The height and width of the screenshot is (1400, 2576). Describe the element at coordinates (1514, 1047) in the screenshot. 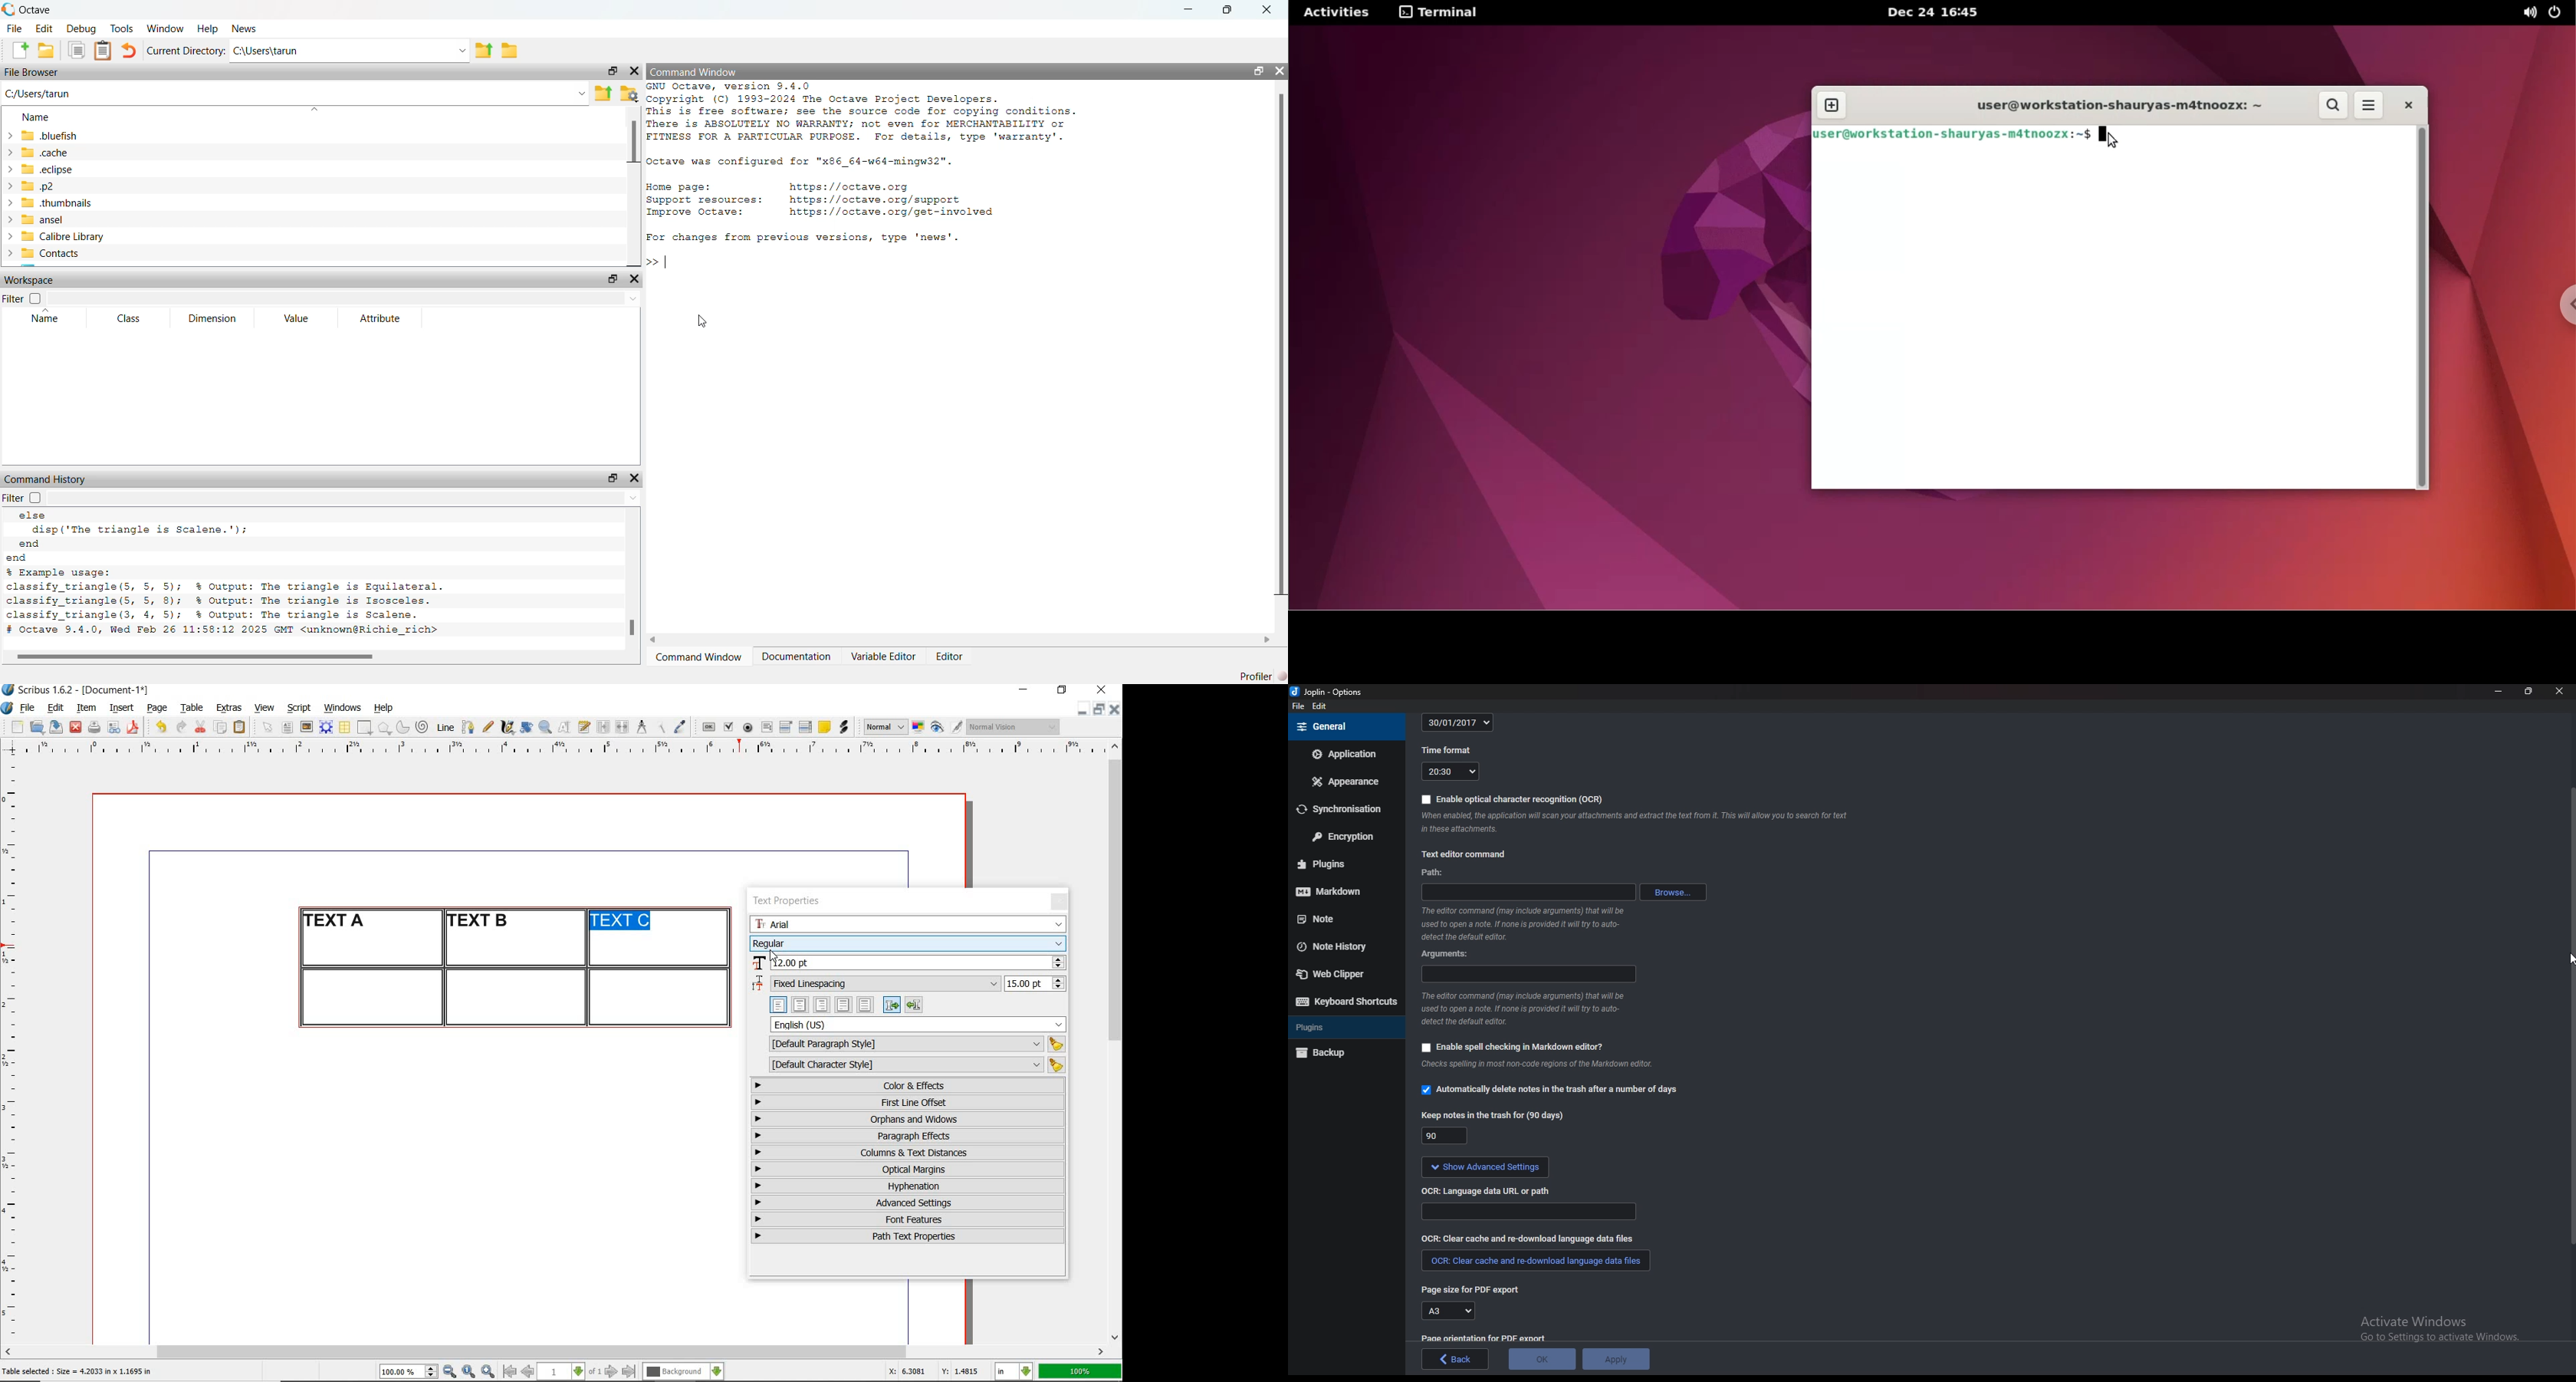

I see `Enable spell checking` at that location.